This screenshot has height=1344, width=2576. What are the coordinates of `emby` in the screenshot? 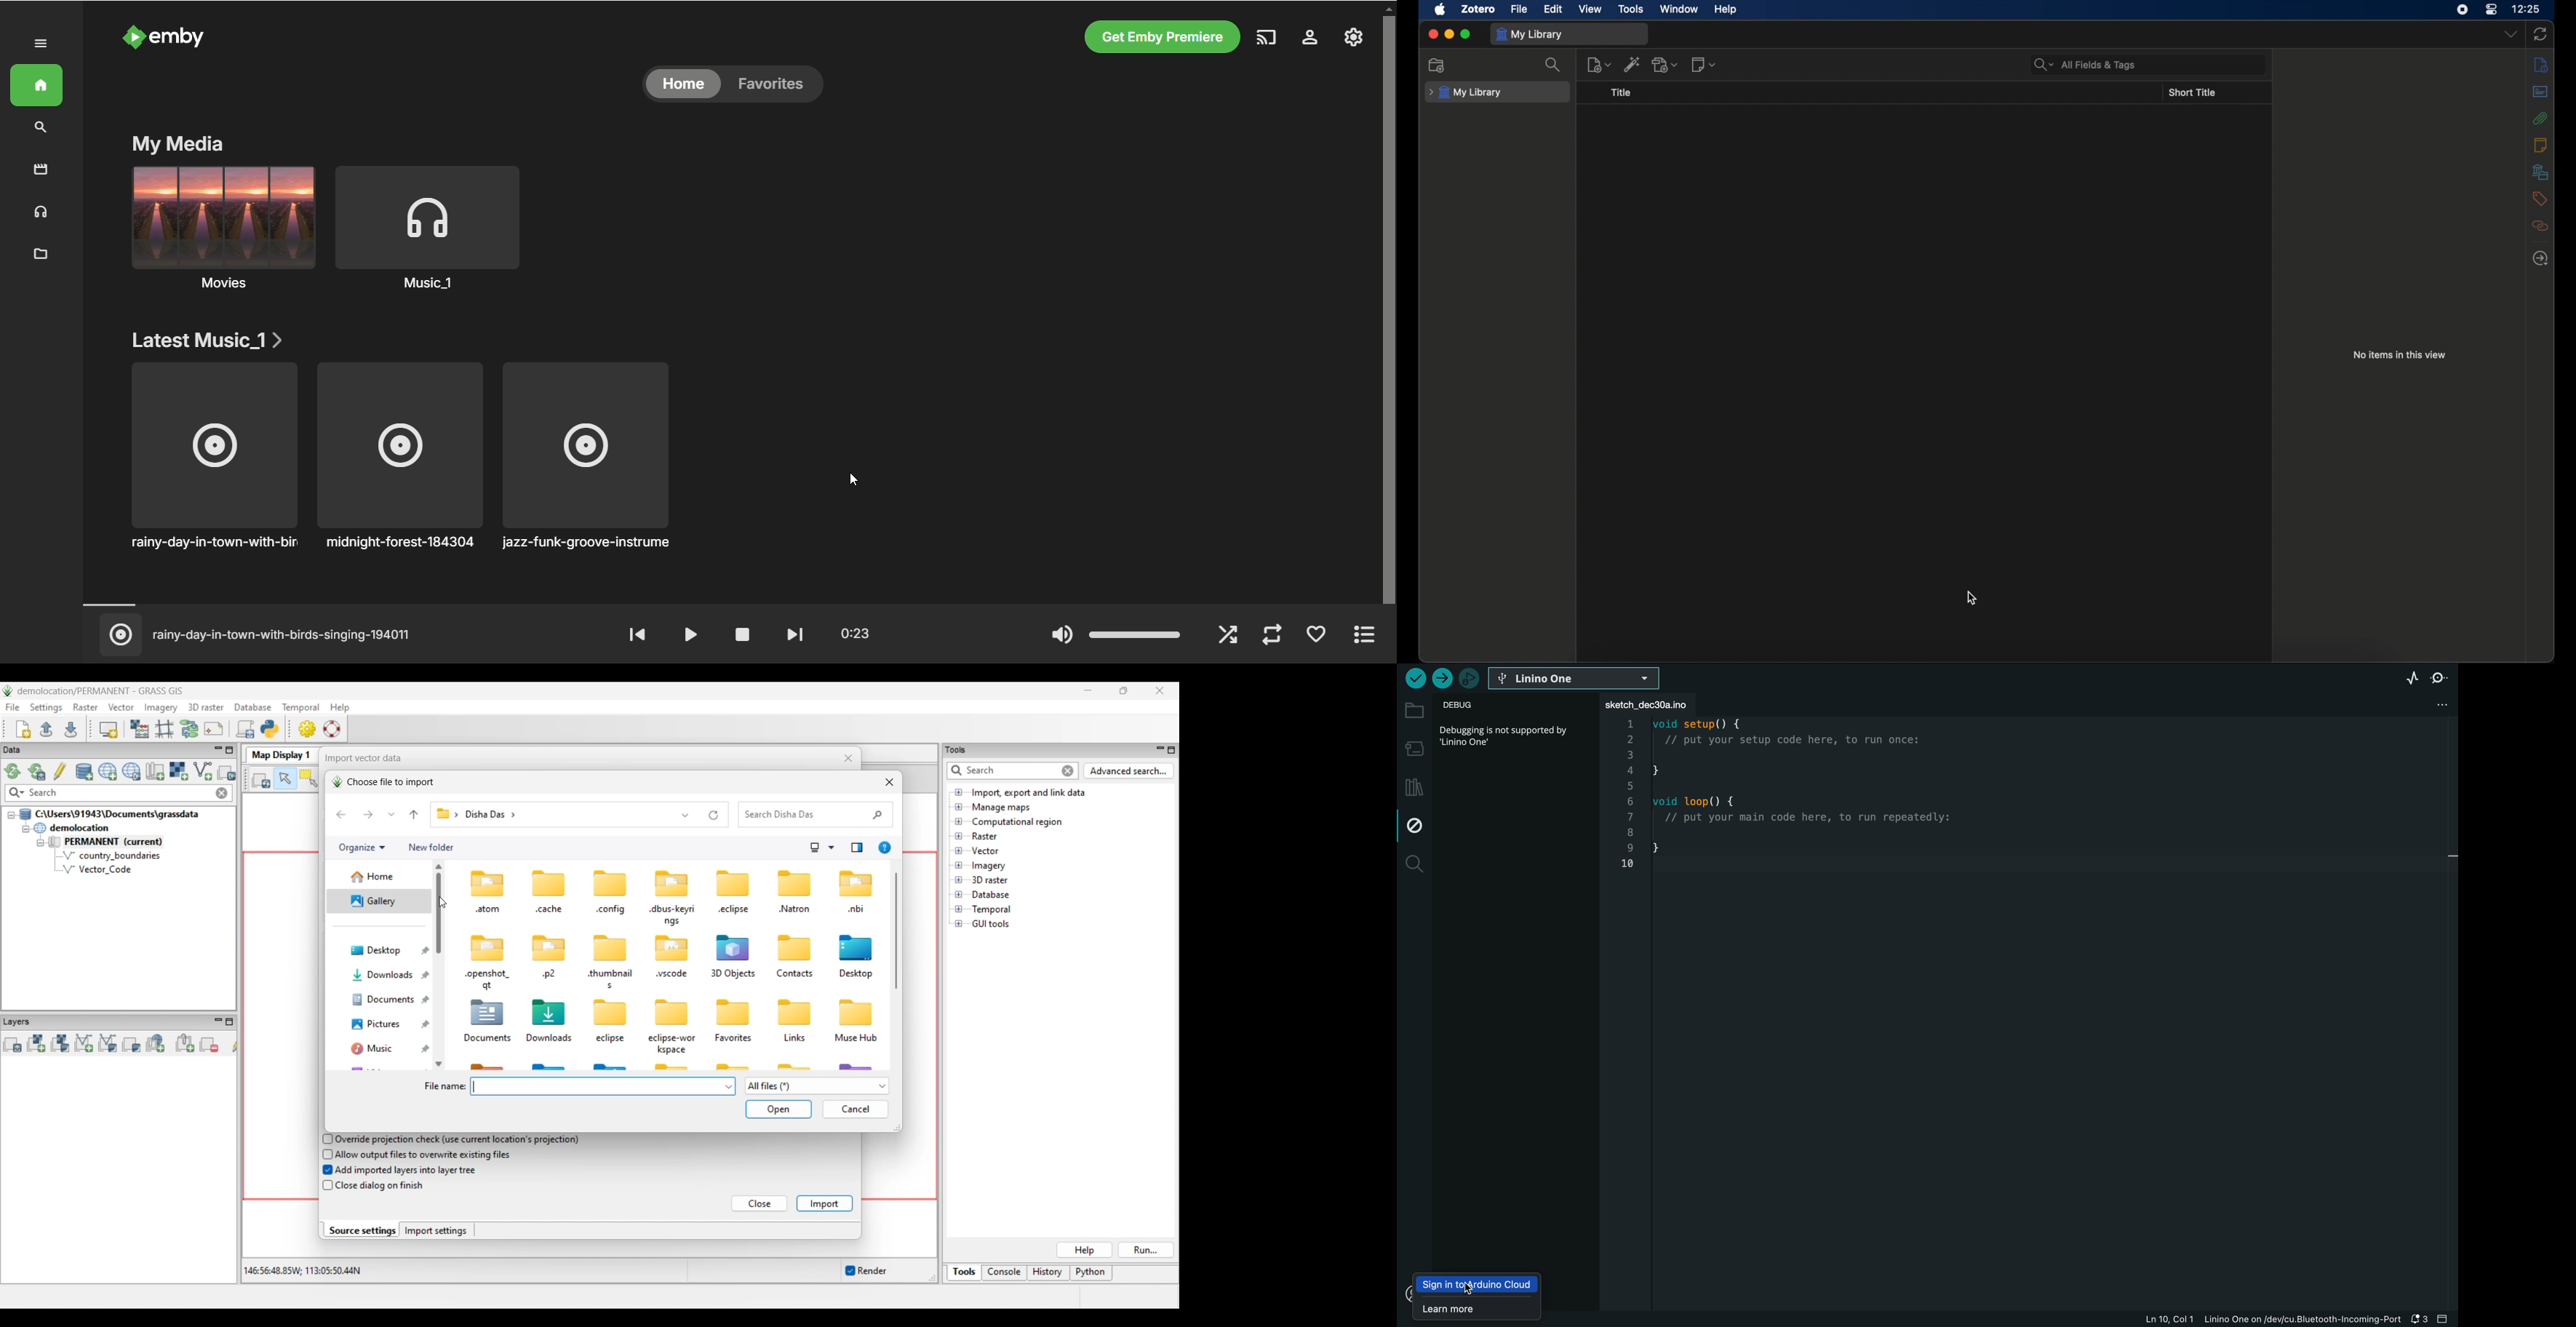 It's located at (183, 37).